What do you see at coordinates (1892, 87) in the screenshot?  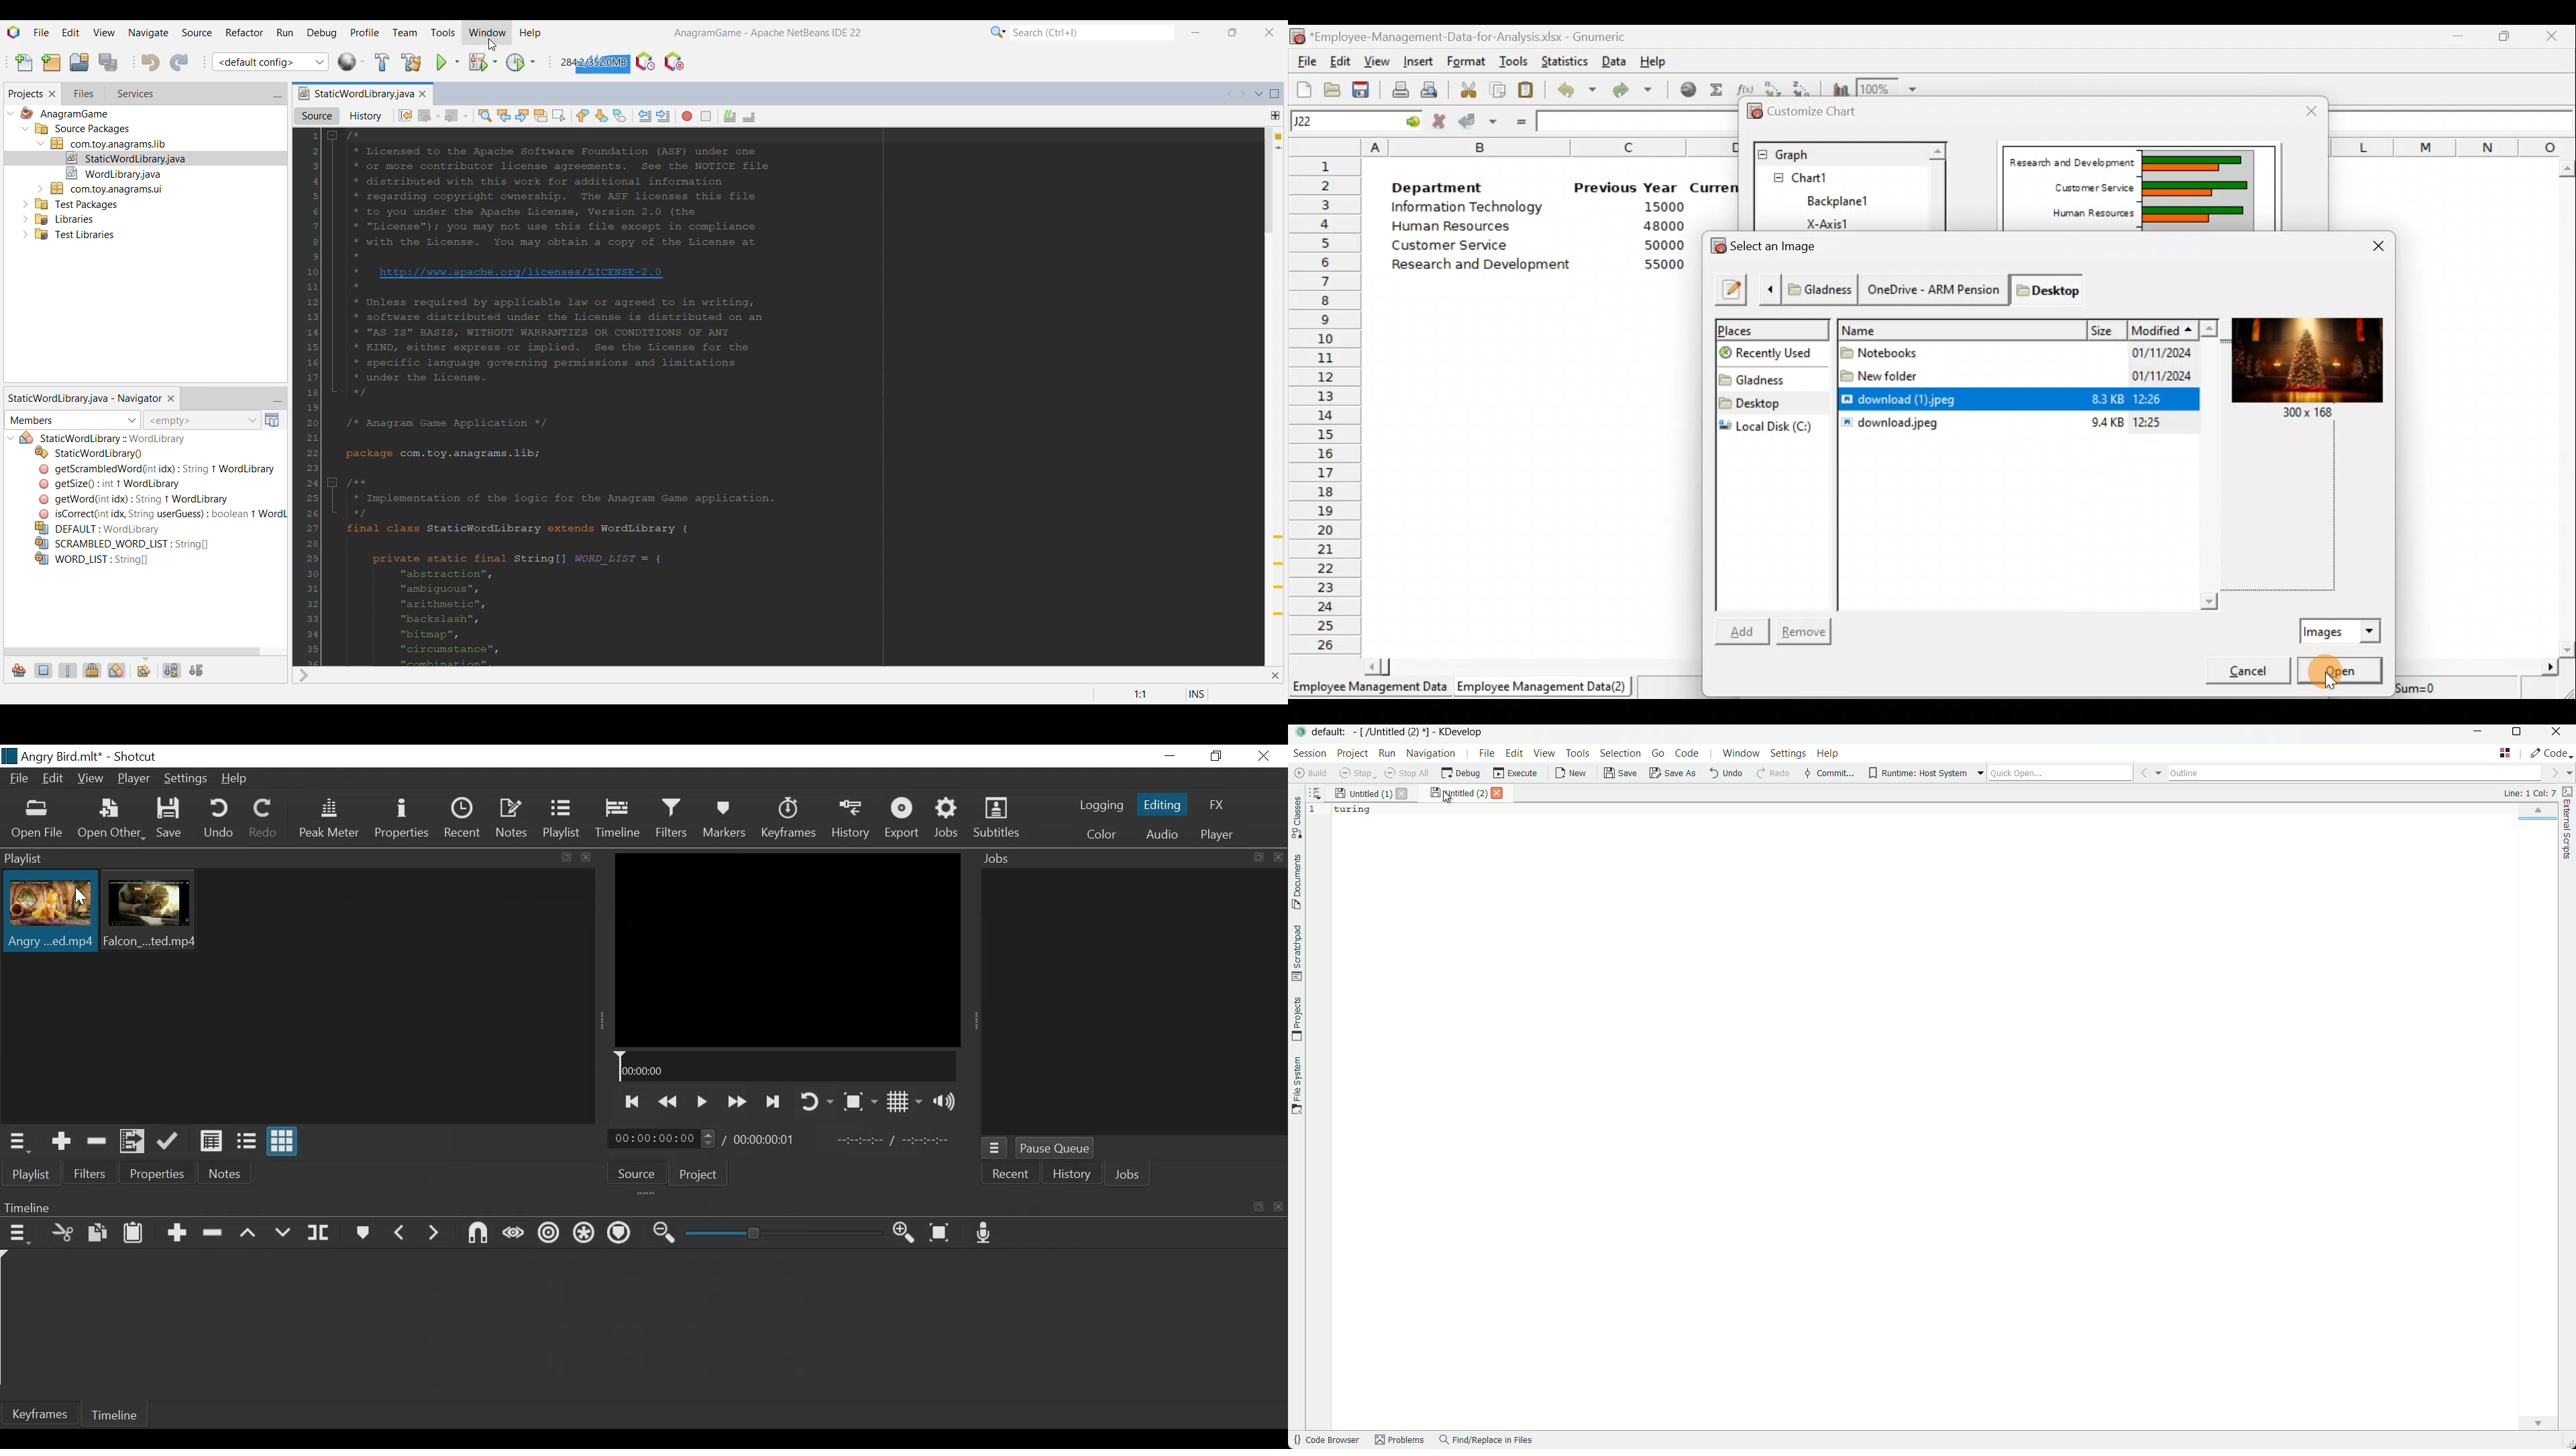 I see `Zoom` at bounding box center [1892, 87].